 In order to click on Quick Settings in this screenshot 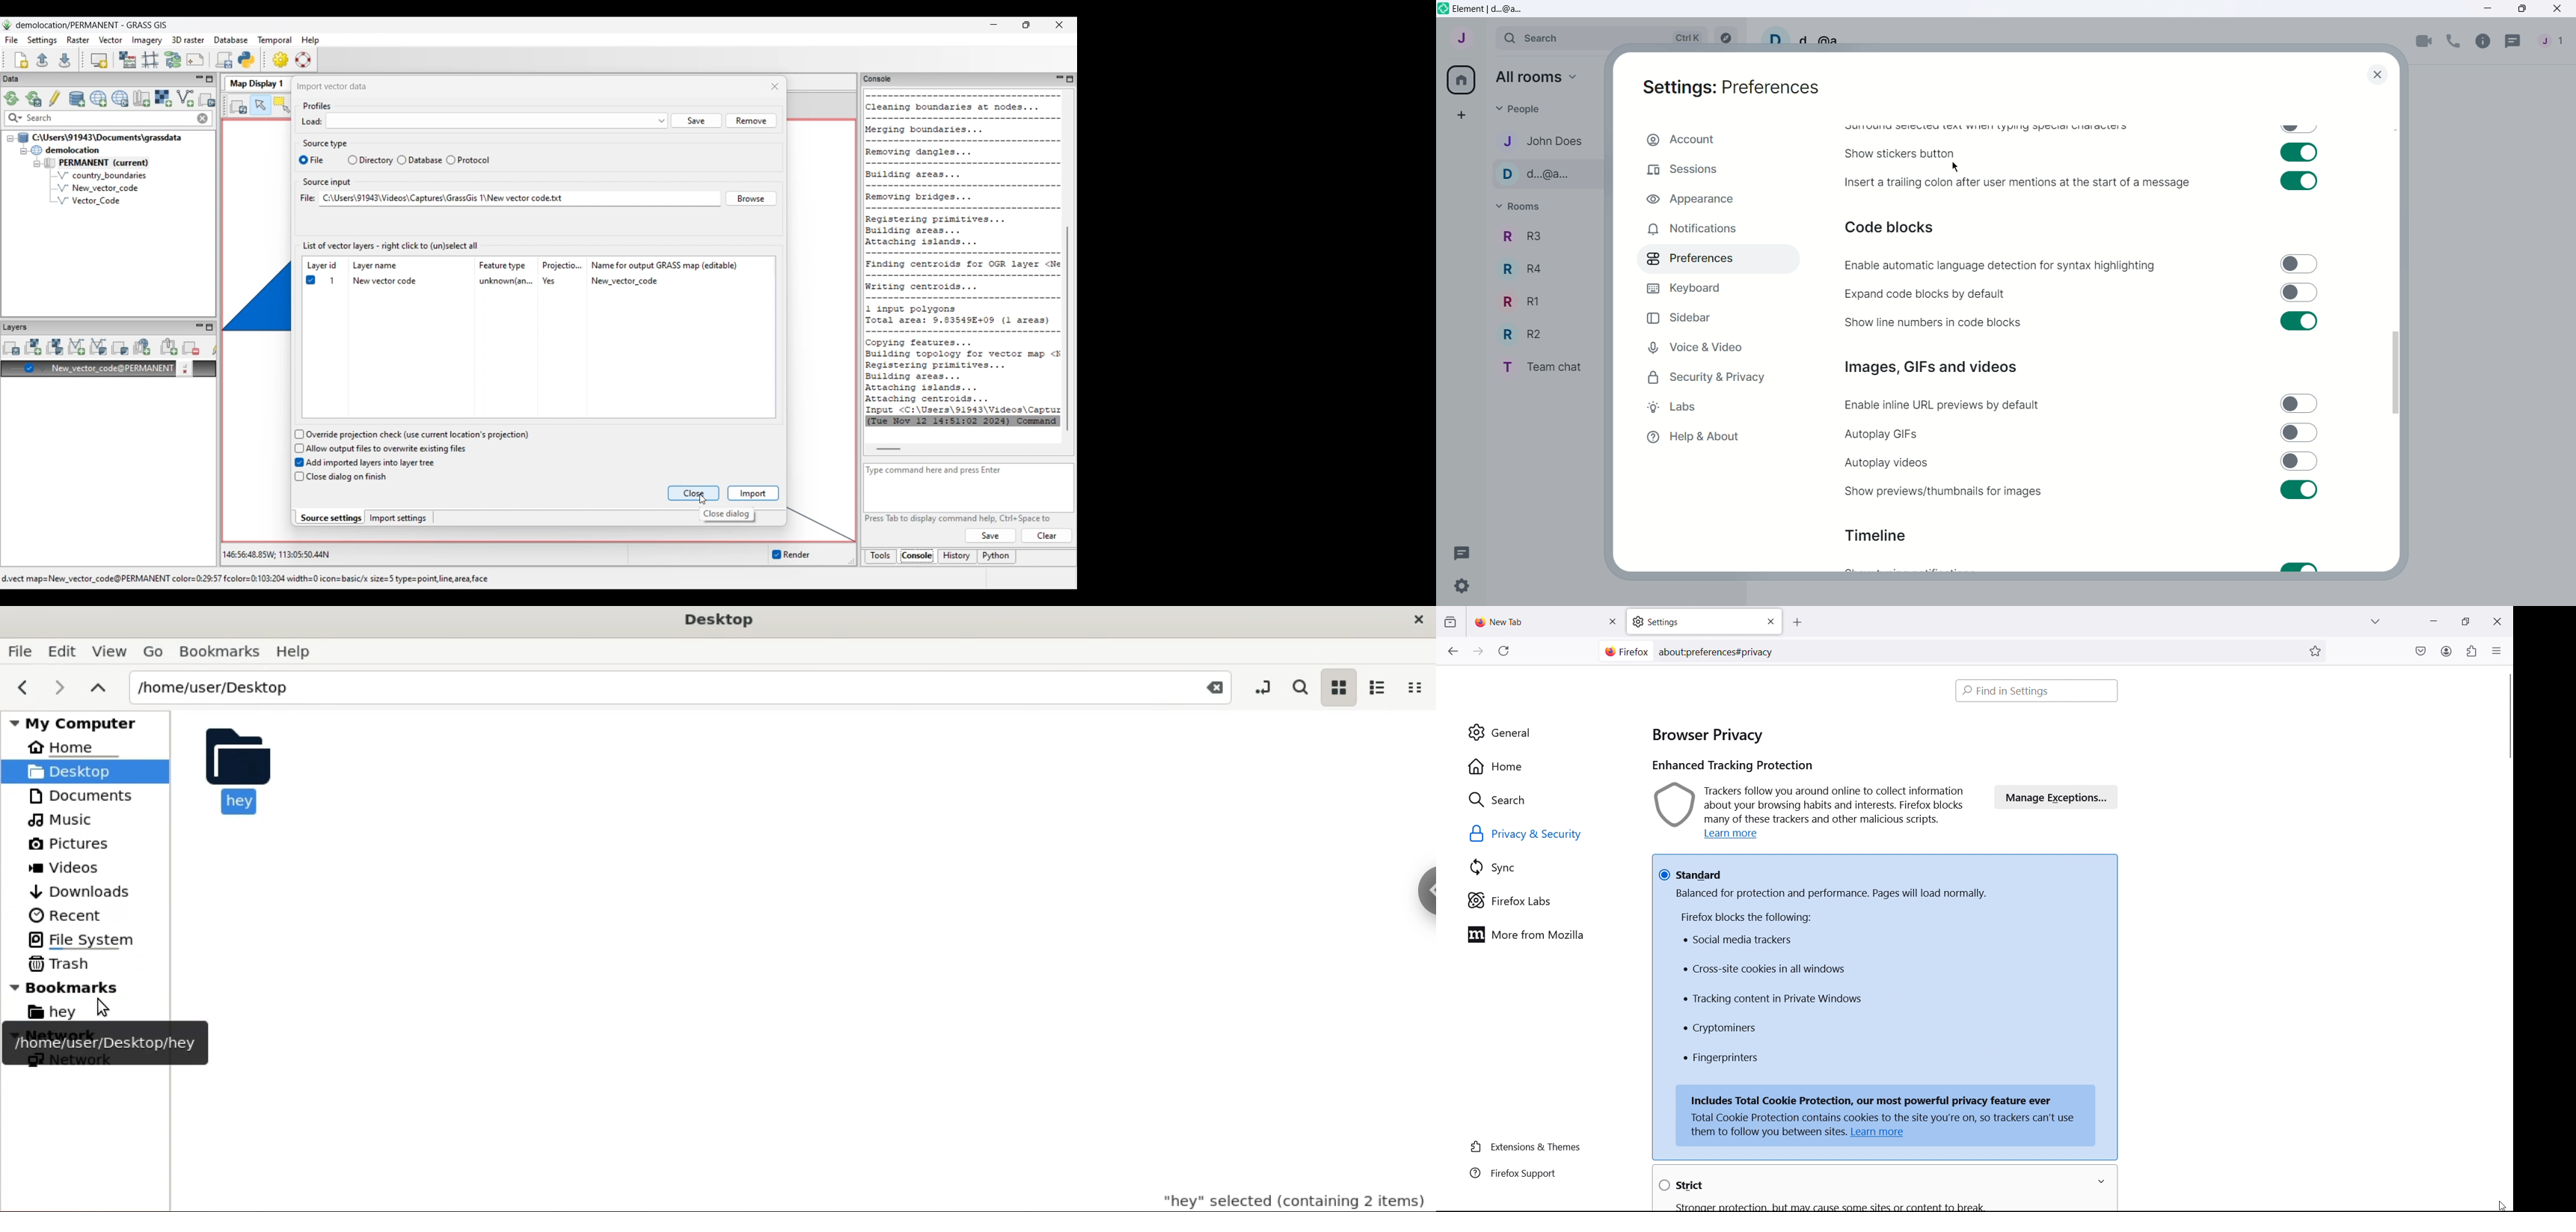, I will do `click(1462, 586)`.